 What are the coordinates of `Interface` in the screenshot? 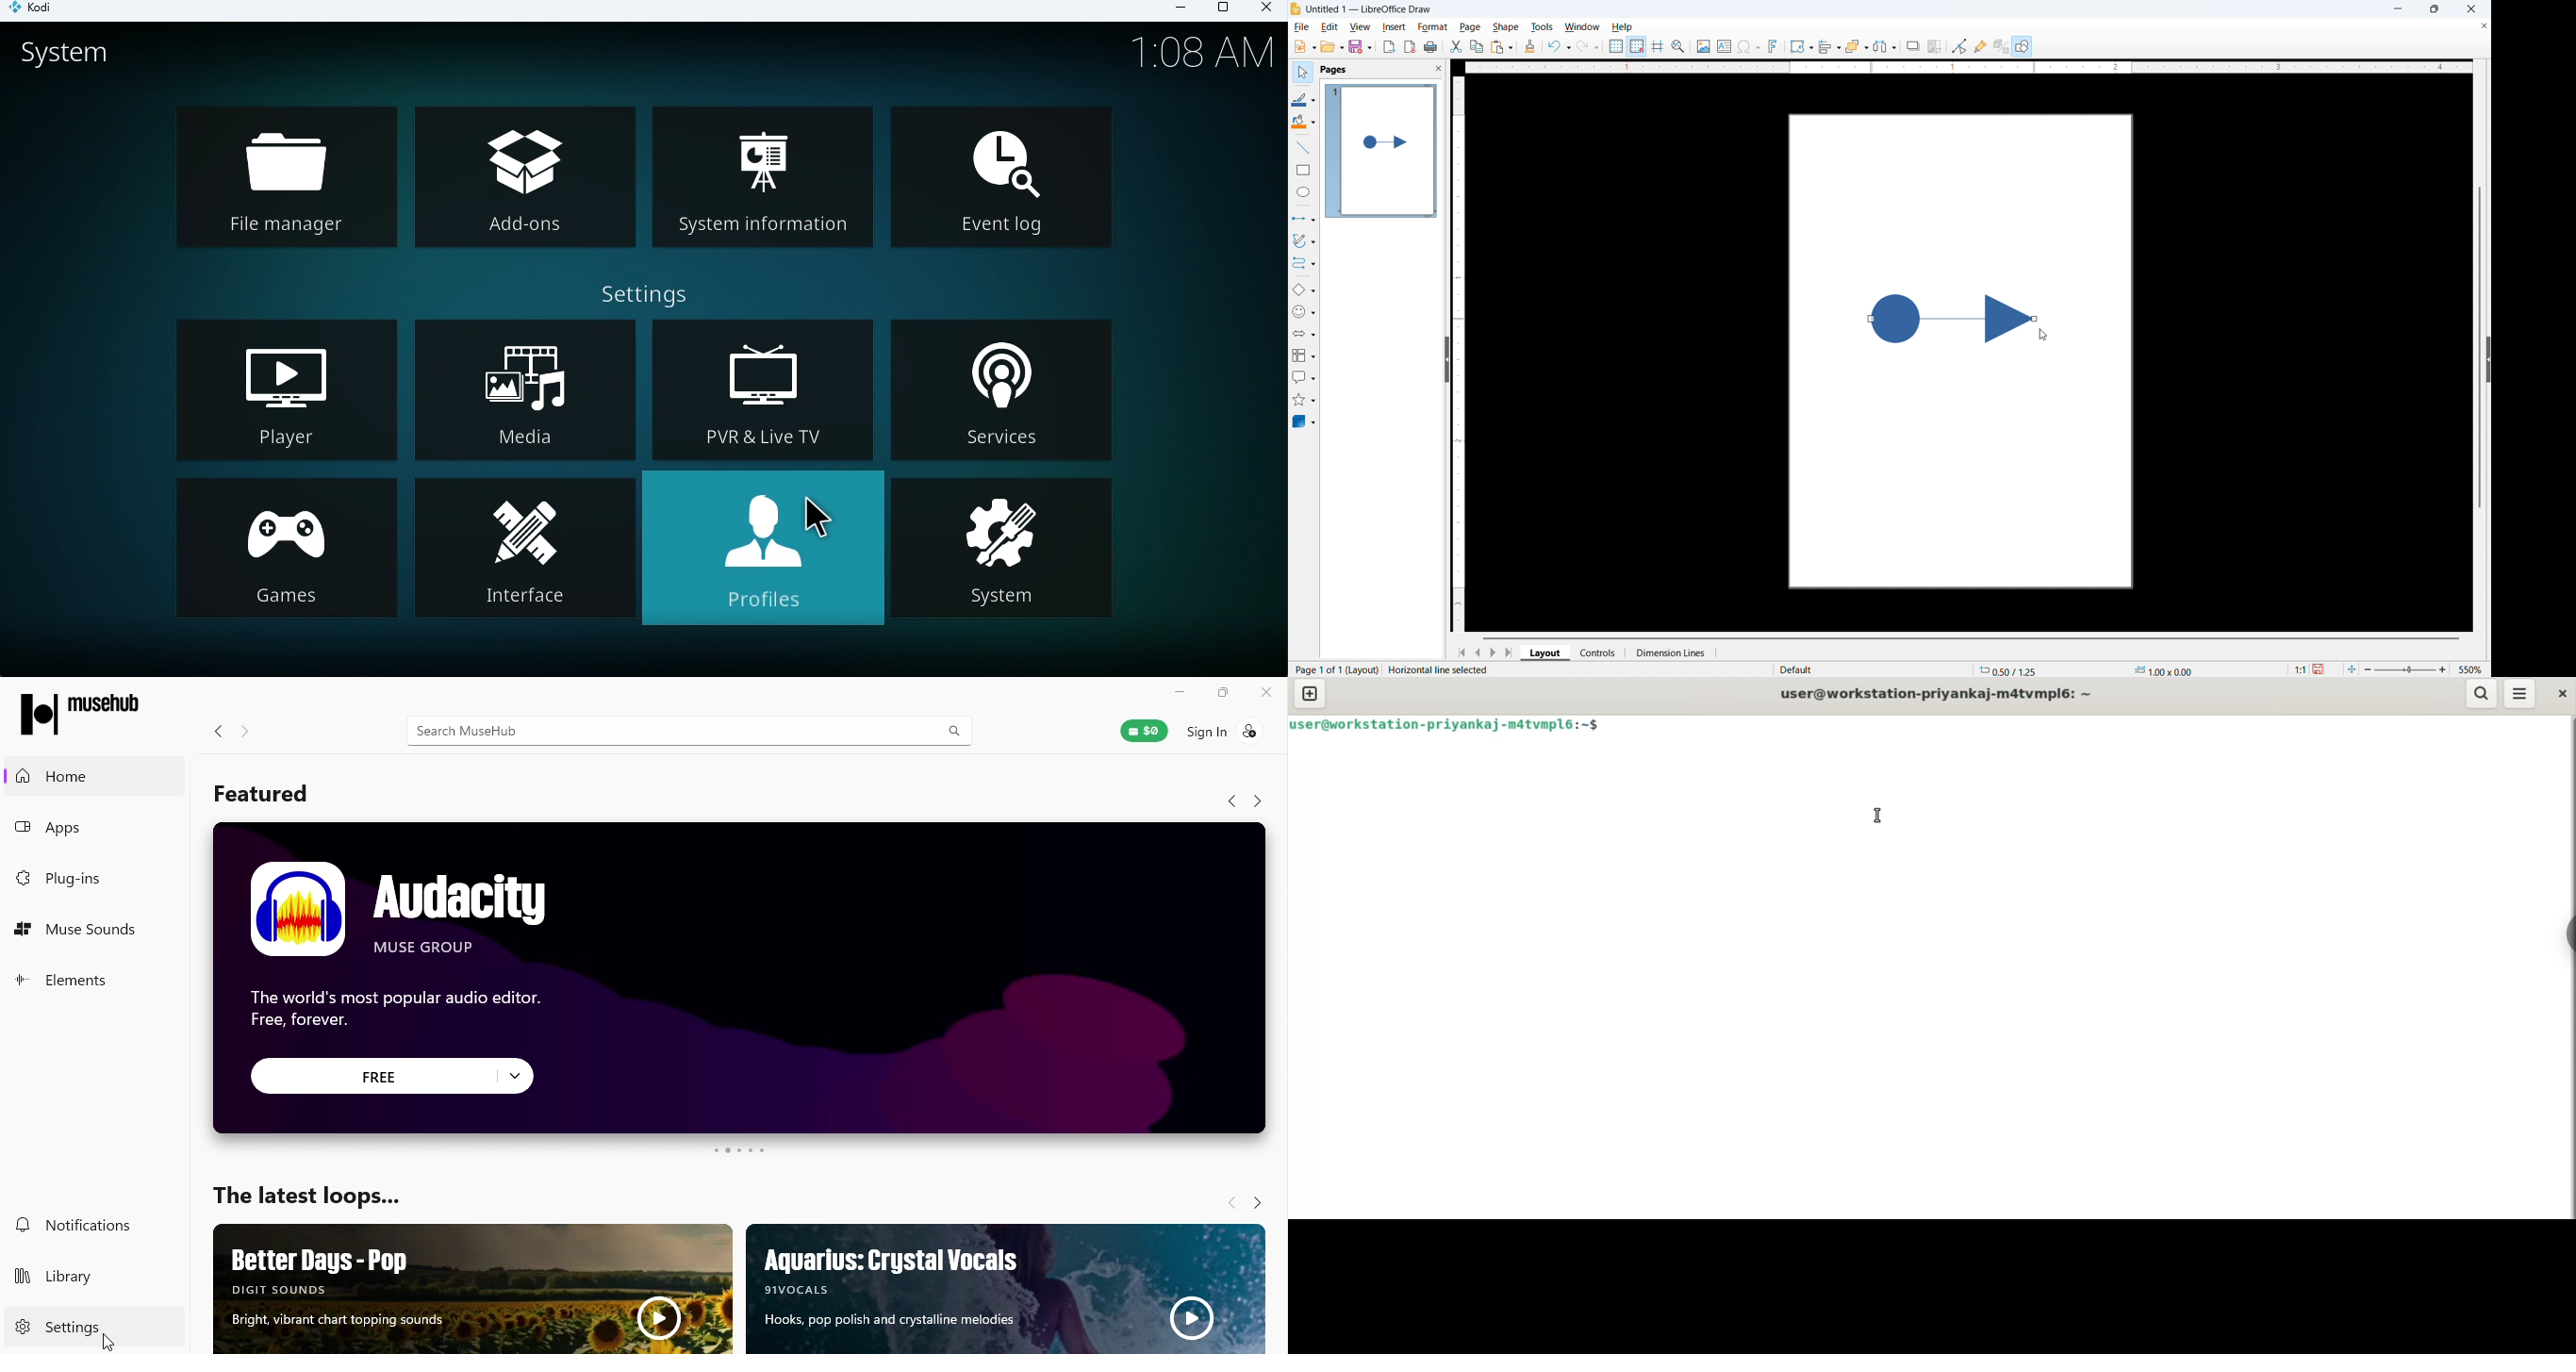 It's located at (522, 553).